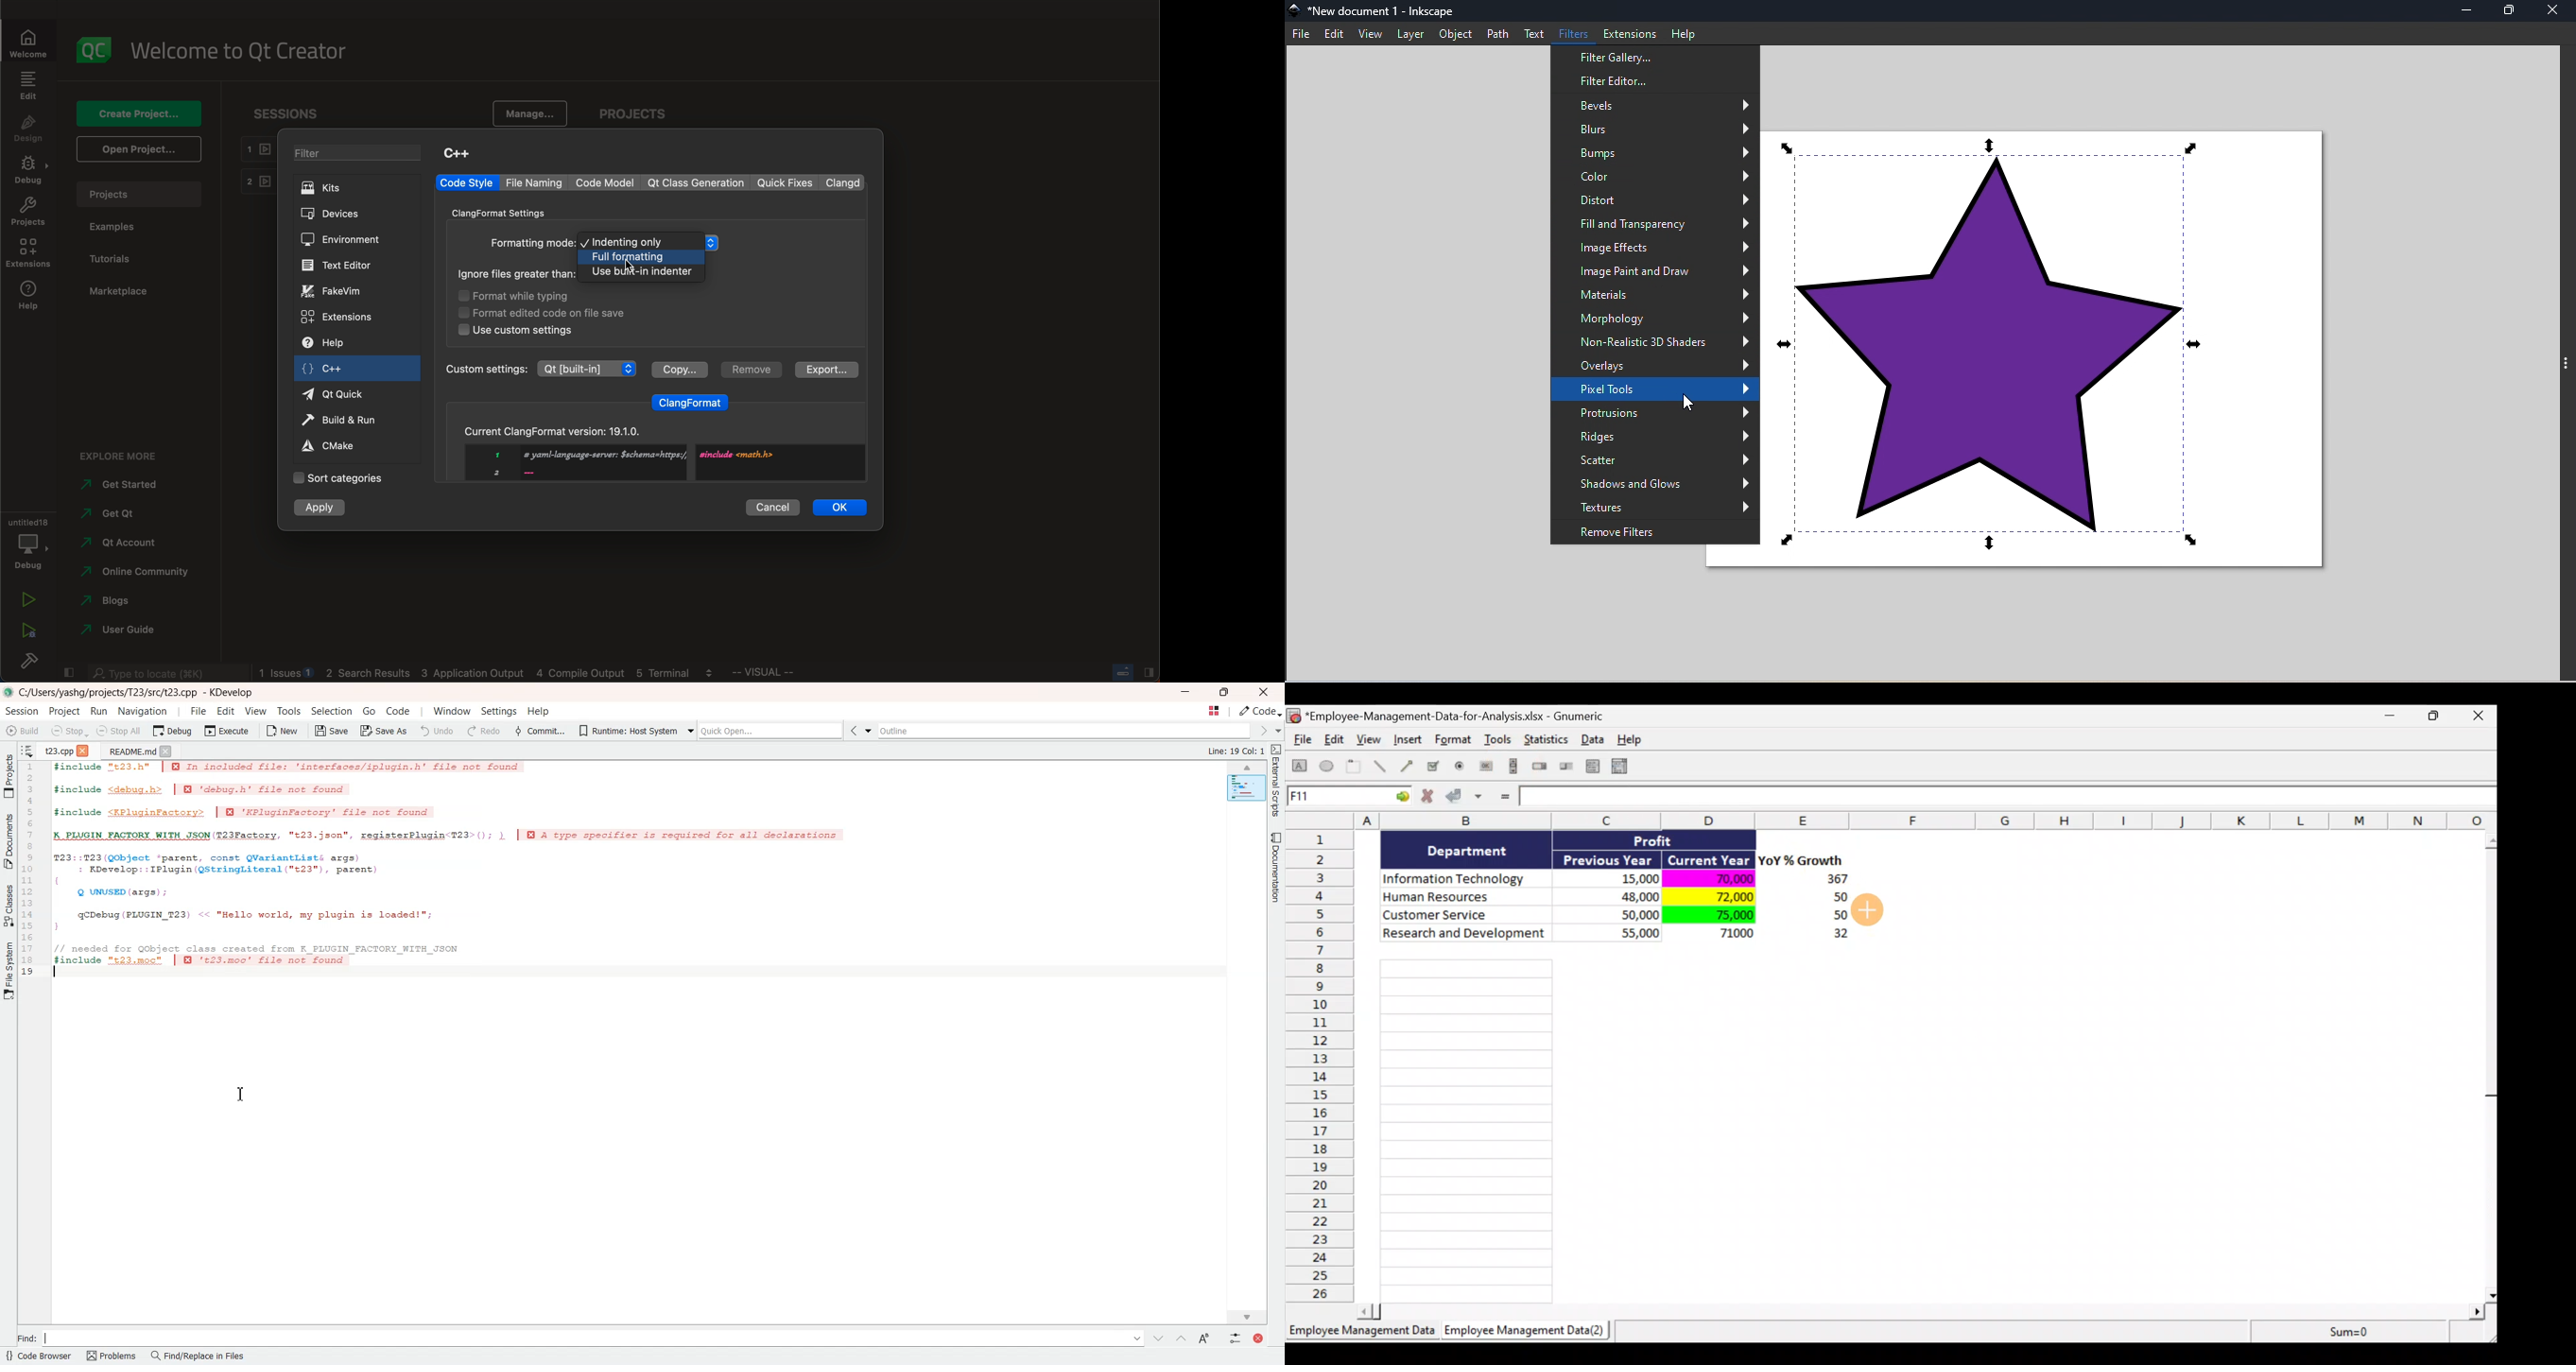  What do you see at coordinates (1533, 33) in the screenshot?
I see `Text` at bounding box center [1533, 33].